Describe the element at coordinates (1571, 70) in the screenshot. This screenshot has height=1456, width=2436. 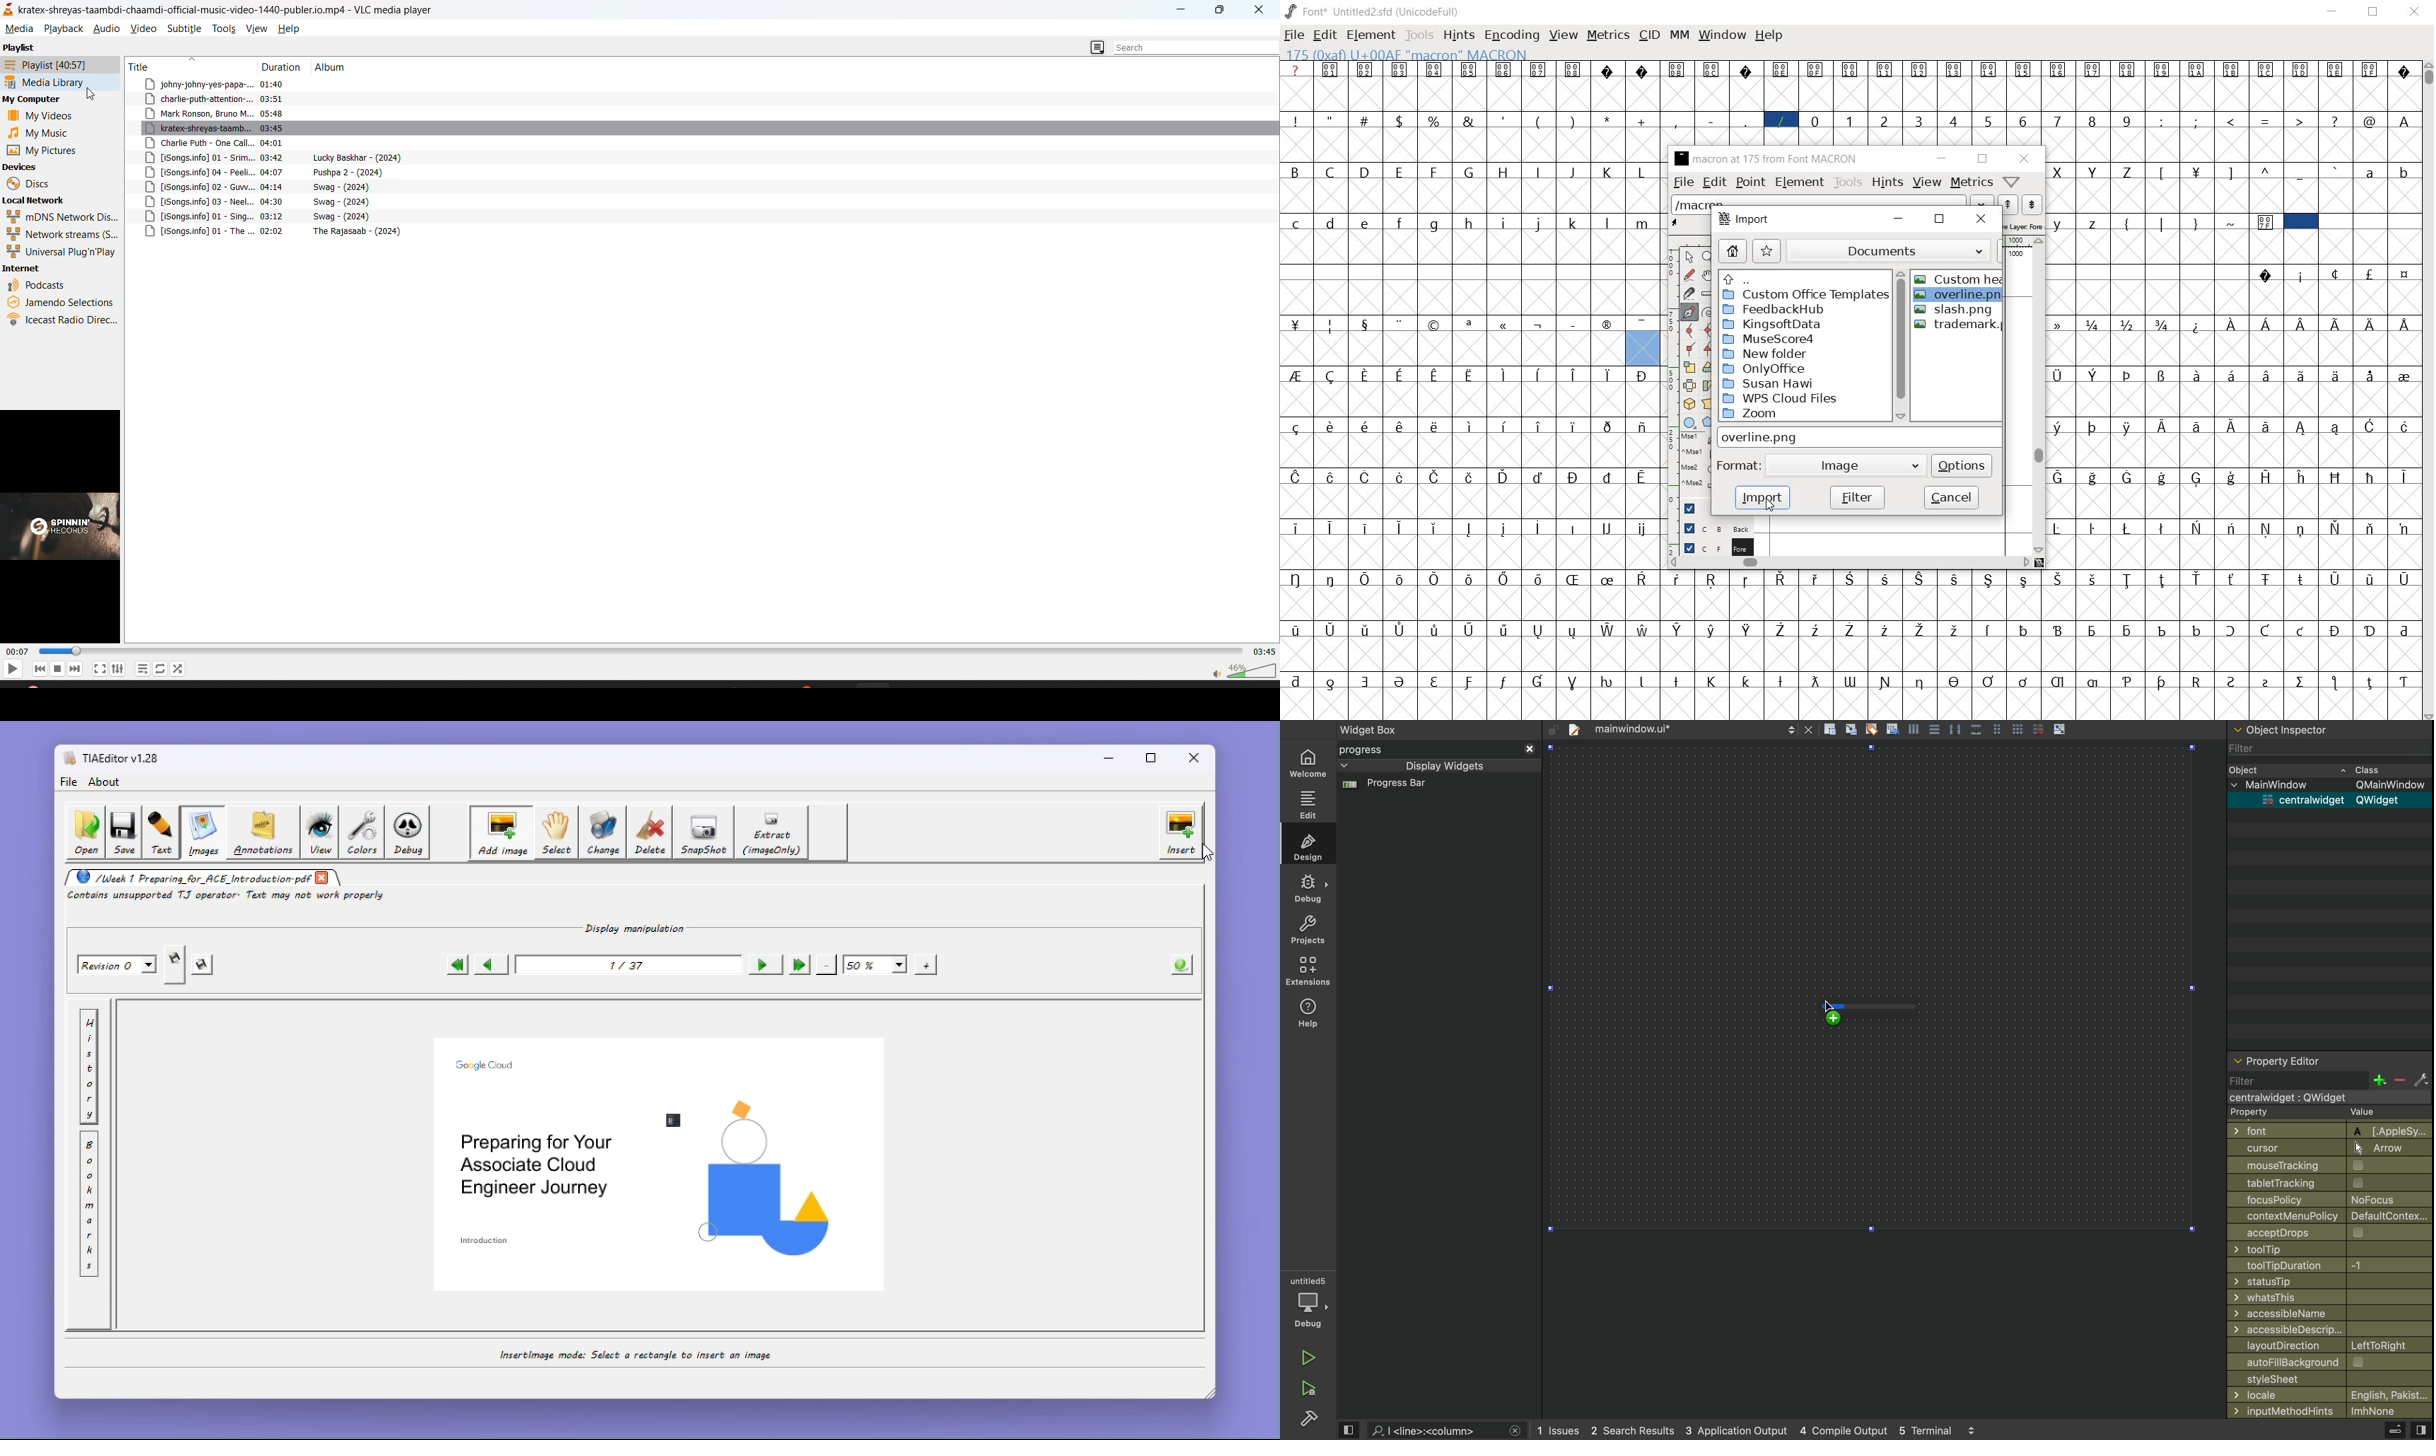
I see `Symbol` at that location.